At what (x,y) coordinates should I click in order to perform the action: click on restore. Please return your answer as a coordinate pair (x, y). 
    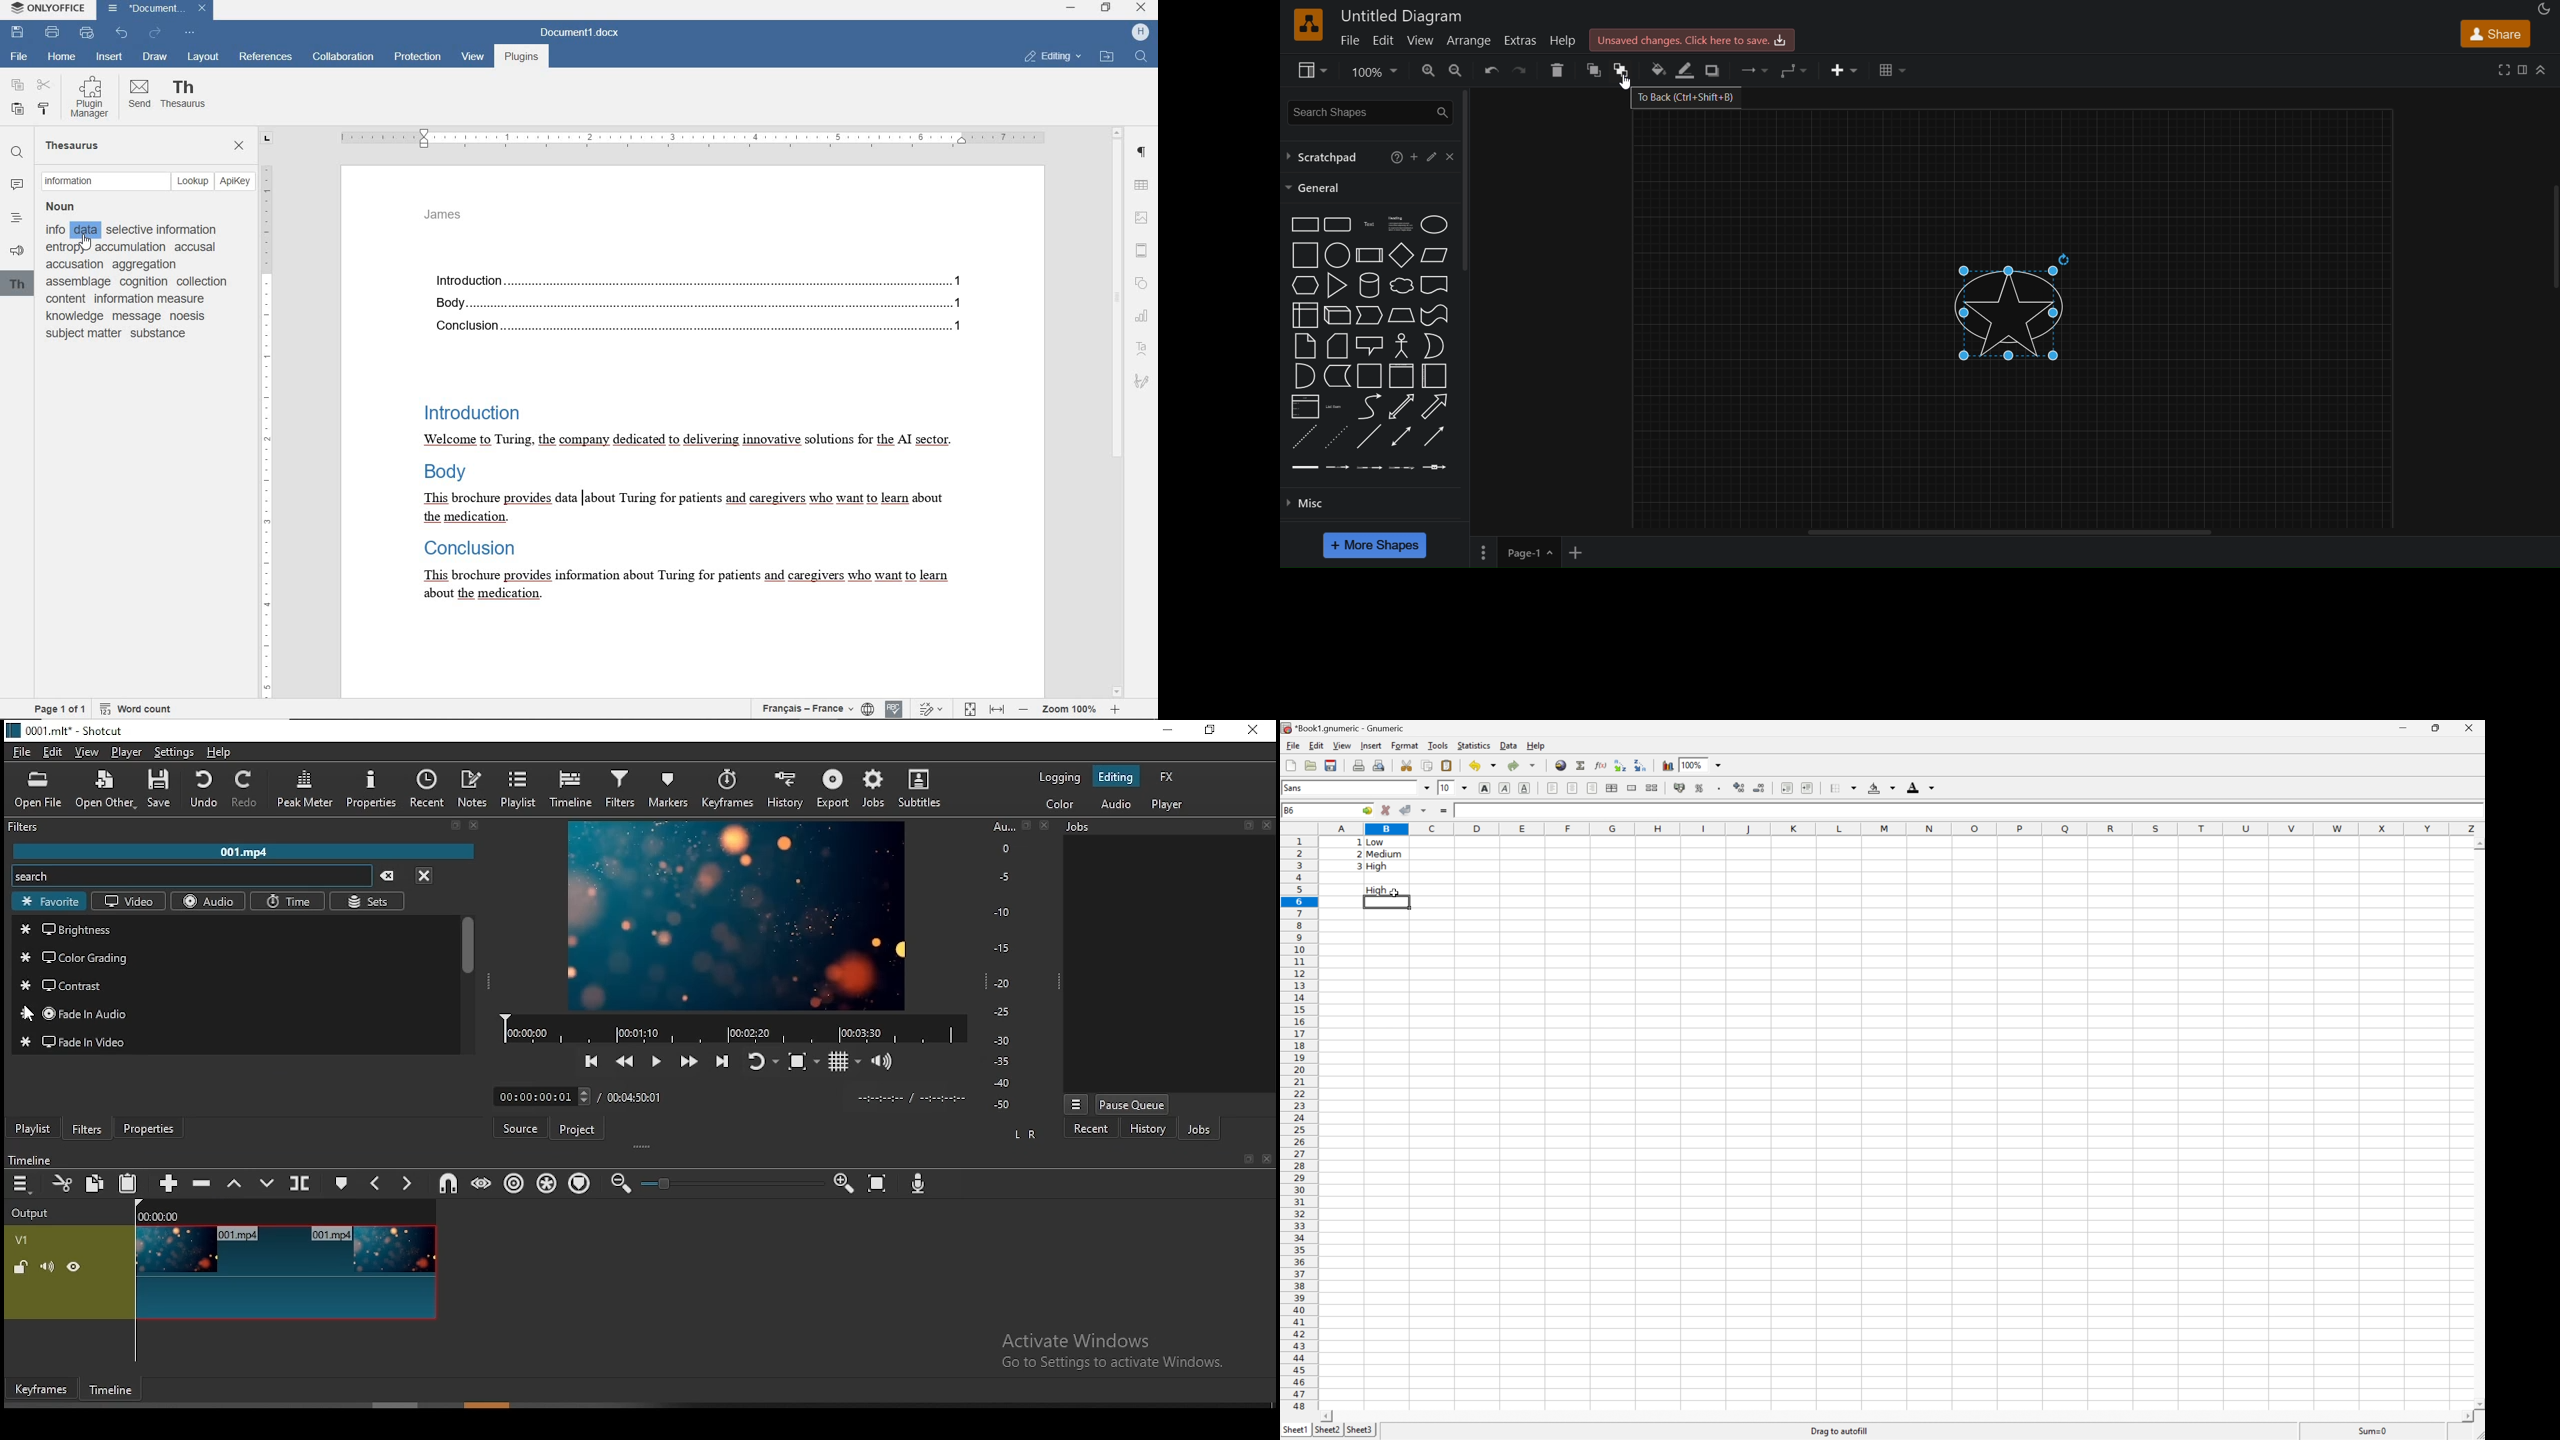
    Looking at the image, I should click on (1211, 729).